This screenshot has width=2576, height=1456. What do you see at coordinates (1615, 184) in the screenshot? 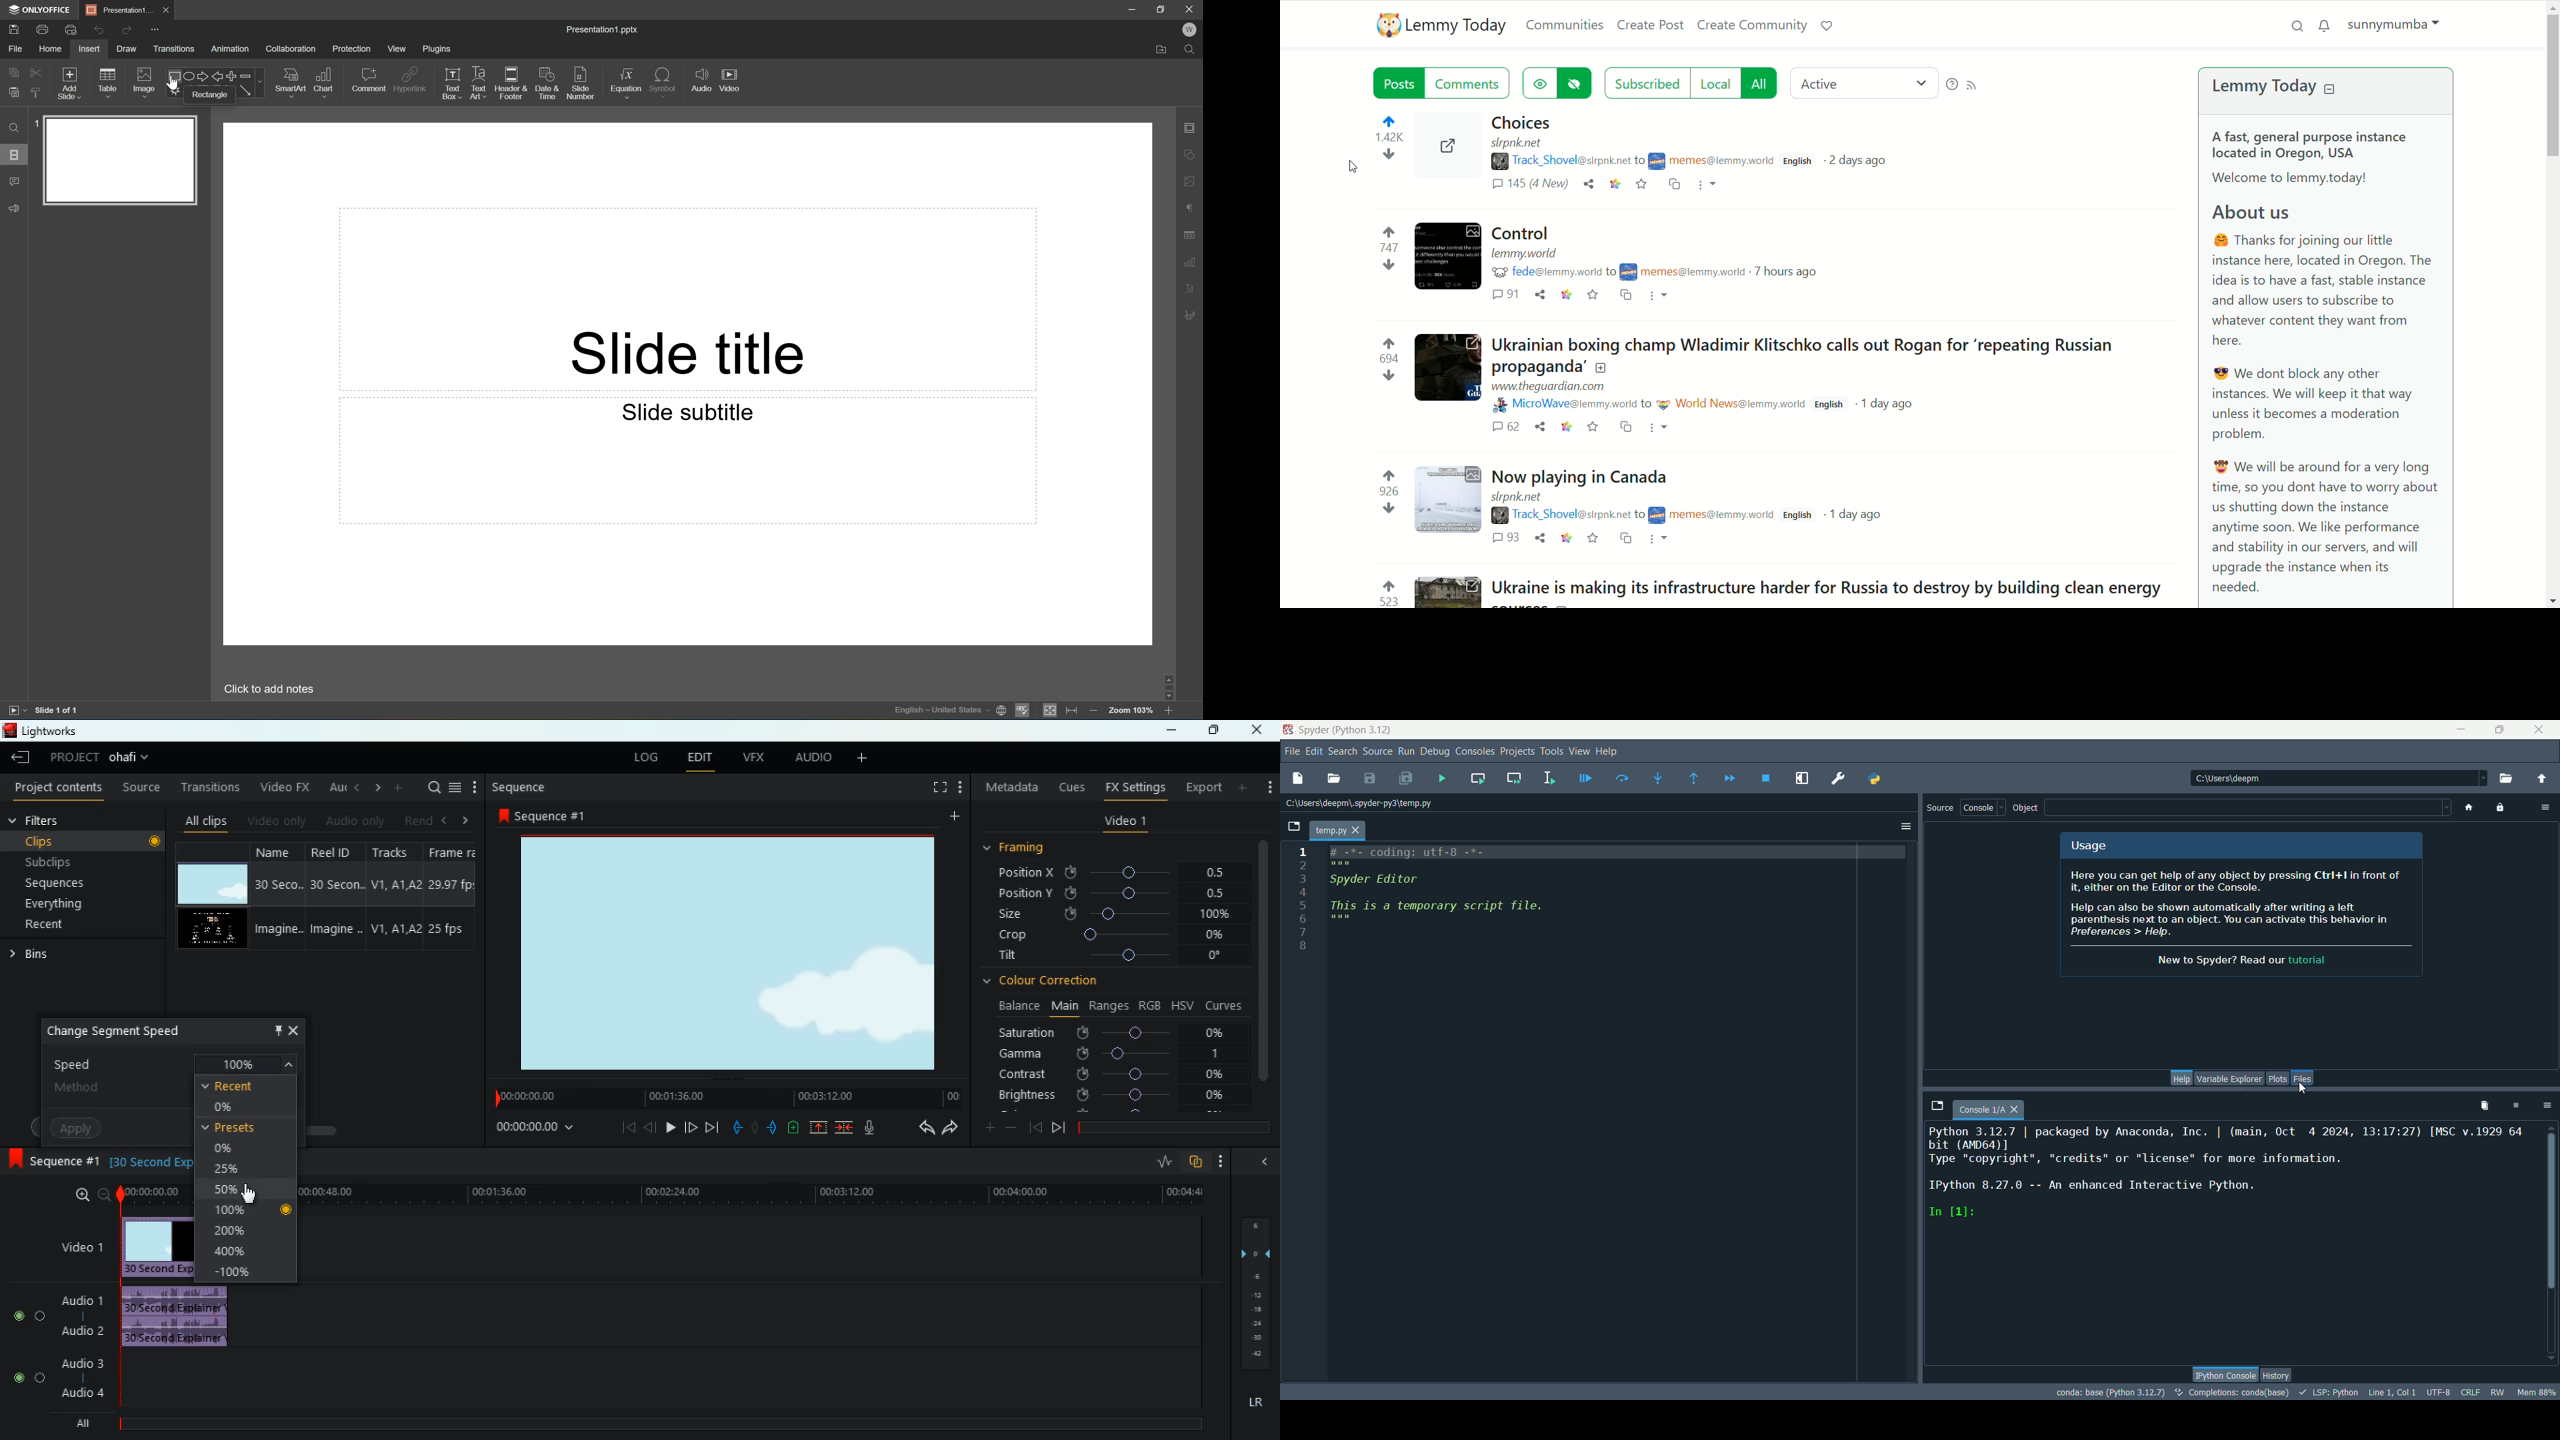
I see `link` at bounding box center [1615, 184].